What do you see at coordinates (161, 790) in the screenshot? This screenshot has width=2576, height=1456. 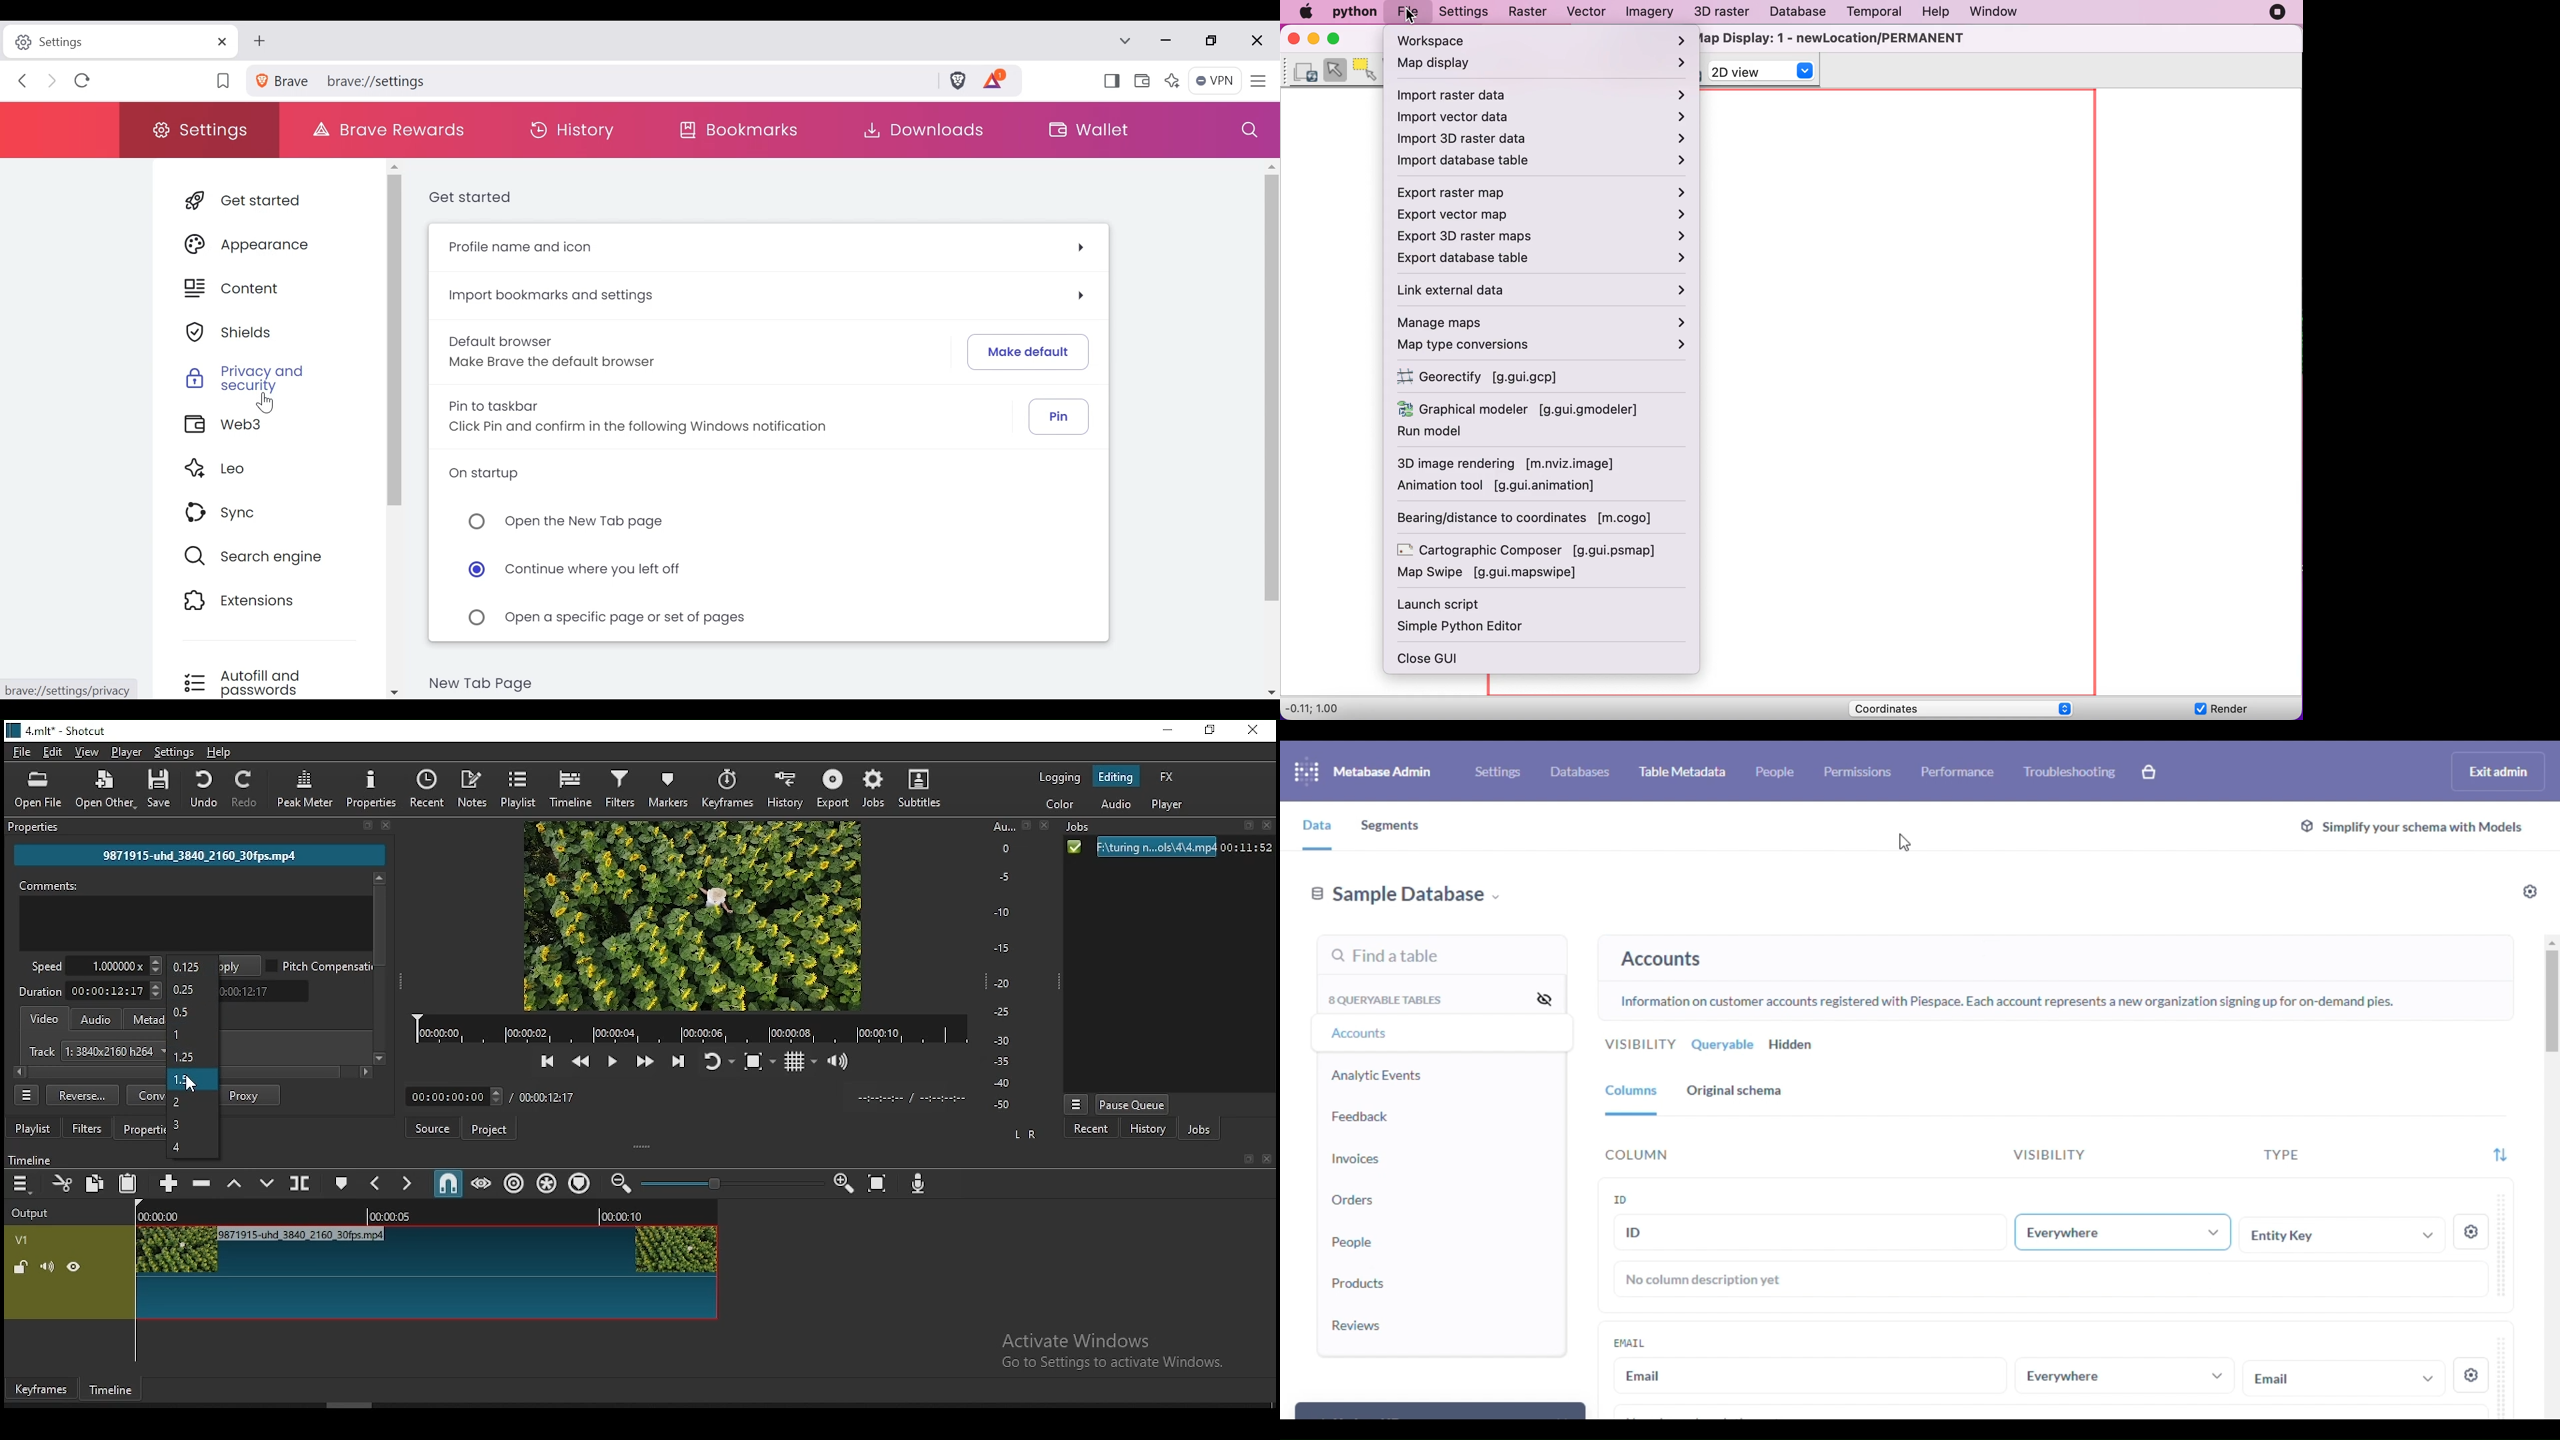 I see `save` at bounding box center [161, 790].